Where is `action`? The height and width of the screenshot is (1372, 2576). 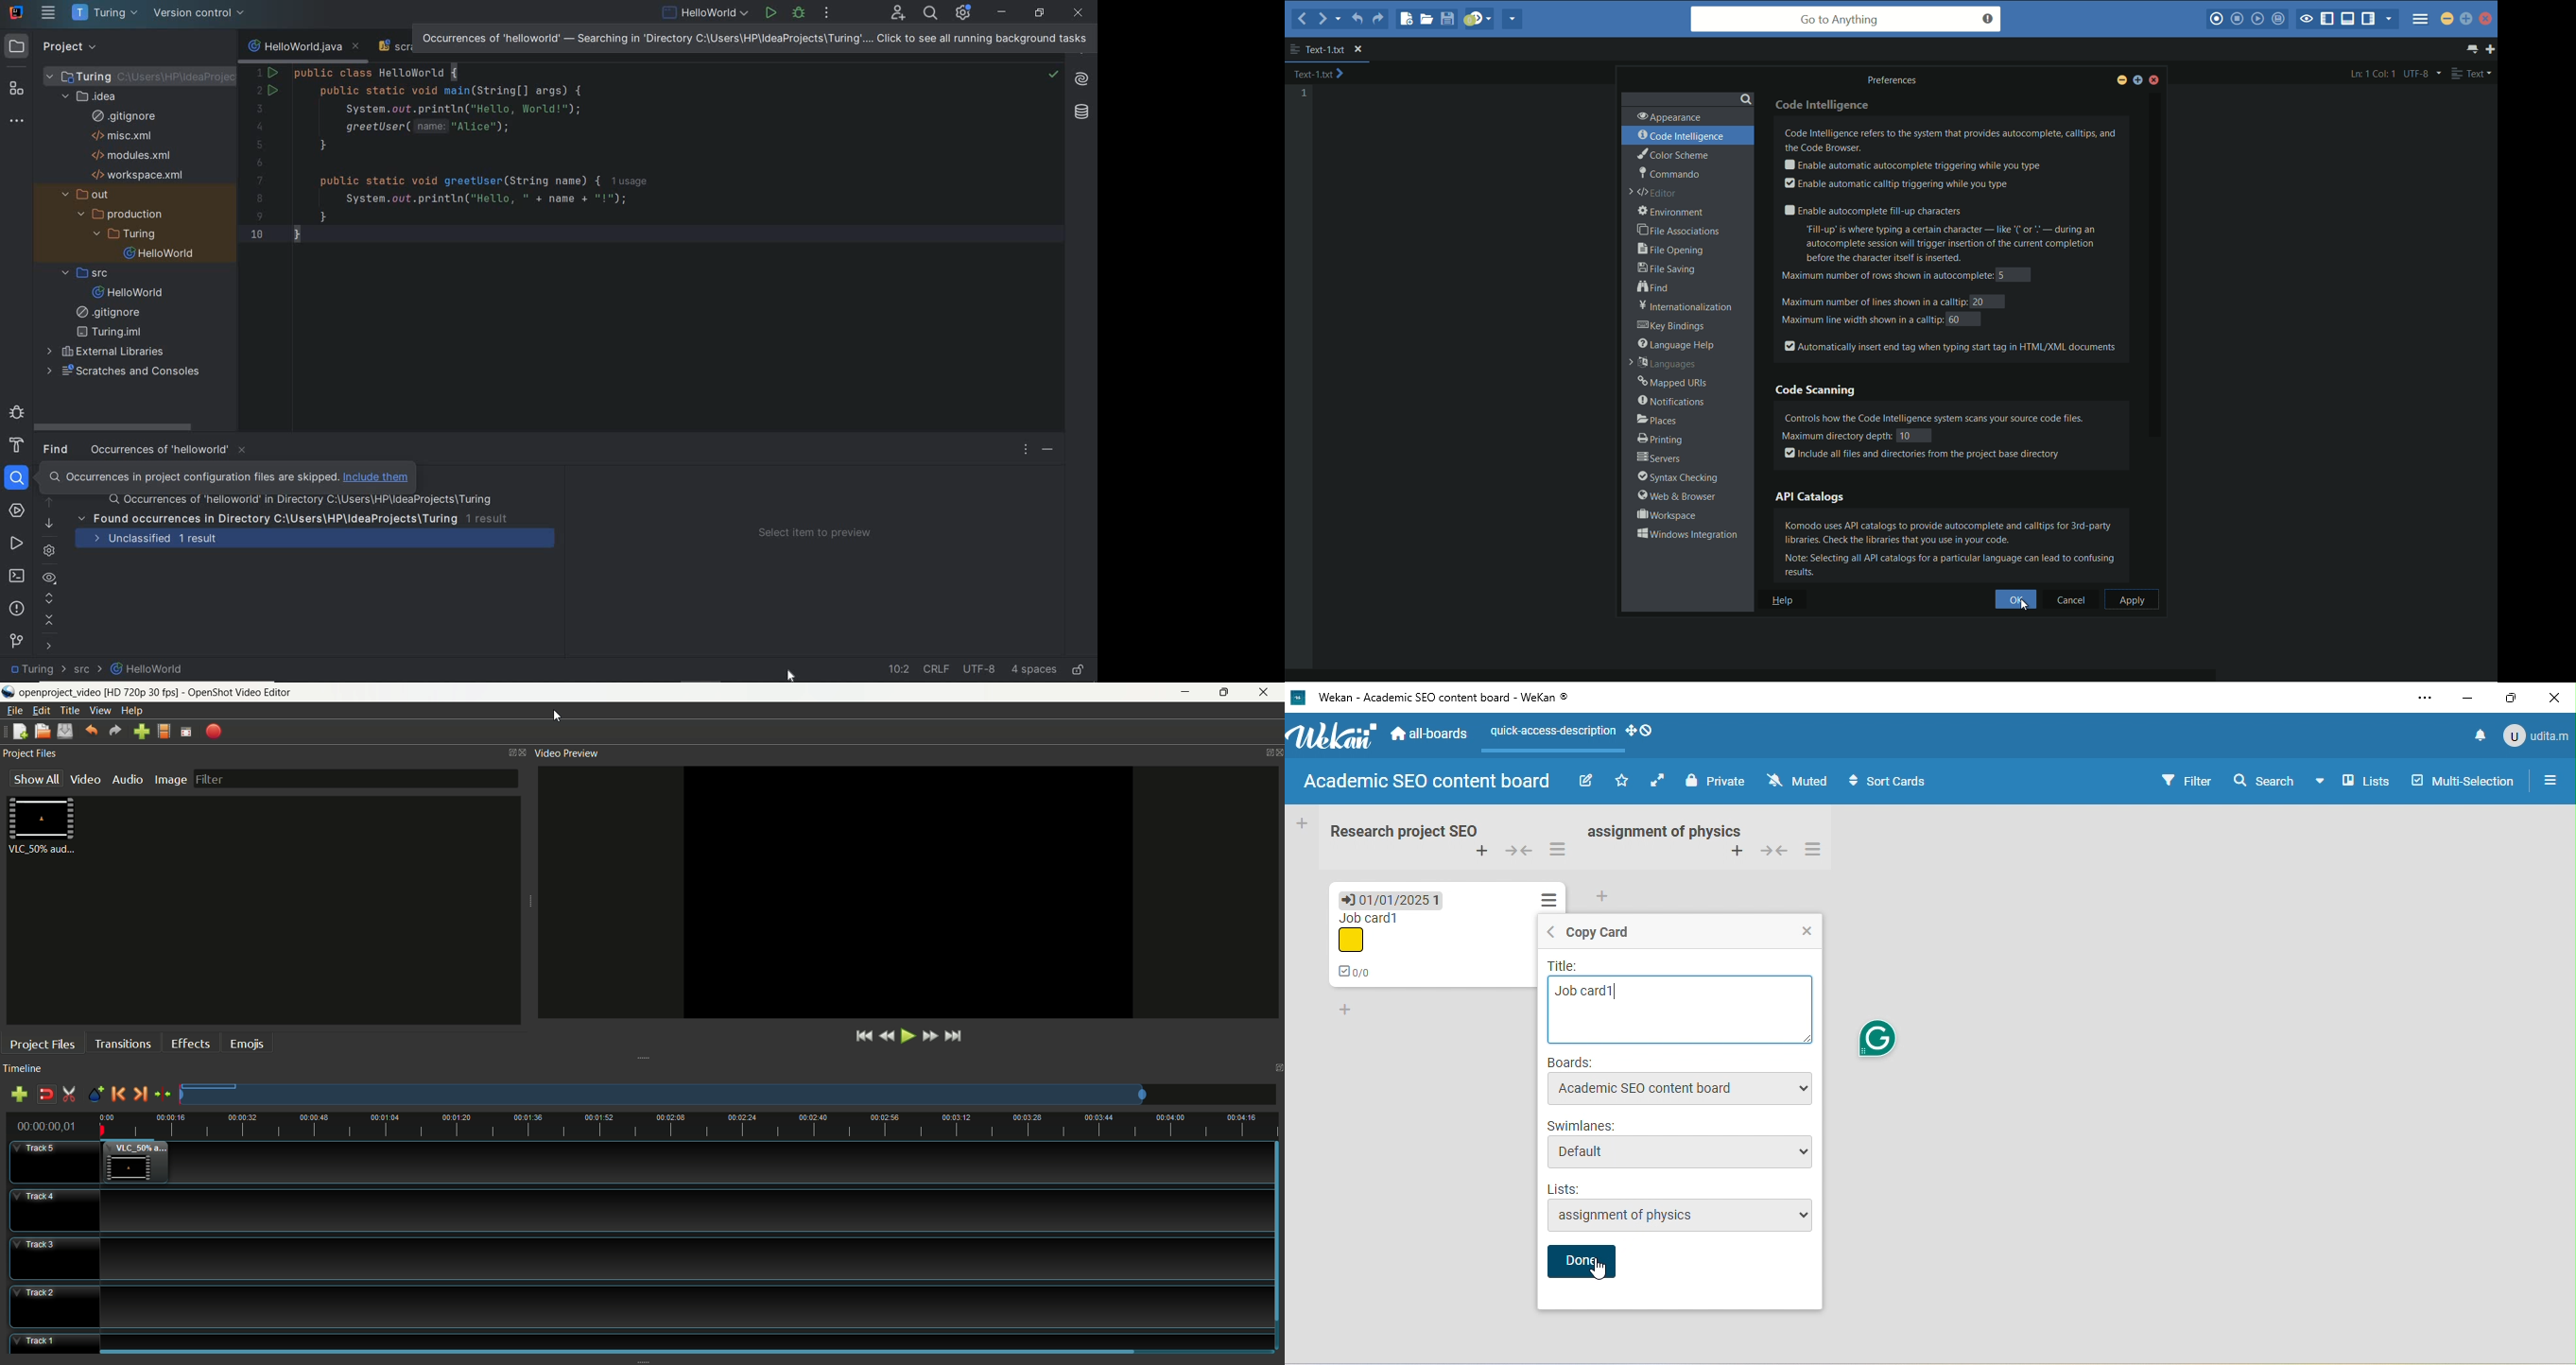 action is located at coordinates (1542, 896).